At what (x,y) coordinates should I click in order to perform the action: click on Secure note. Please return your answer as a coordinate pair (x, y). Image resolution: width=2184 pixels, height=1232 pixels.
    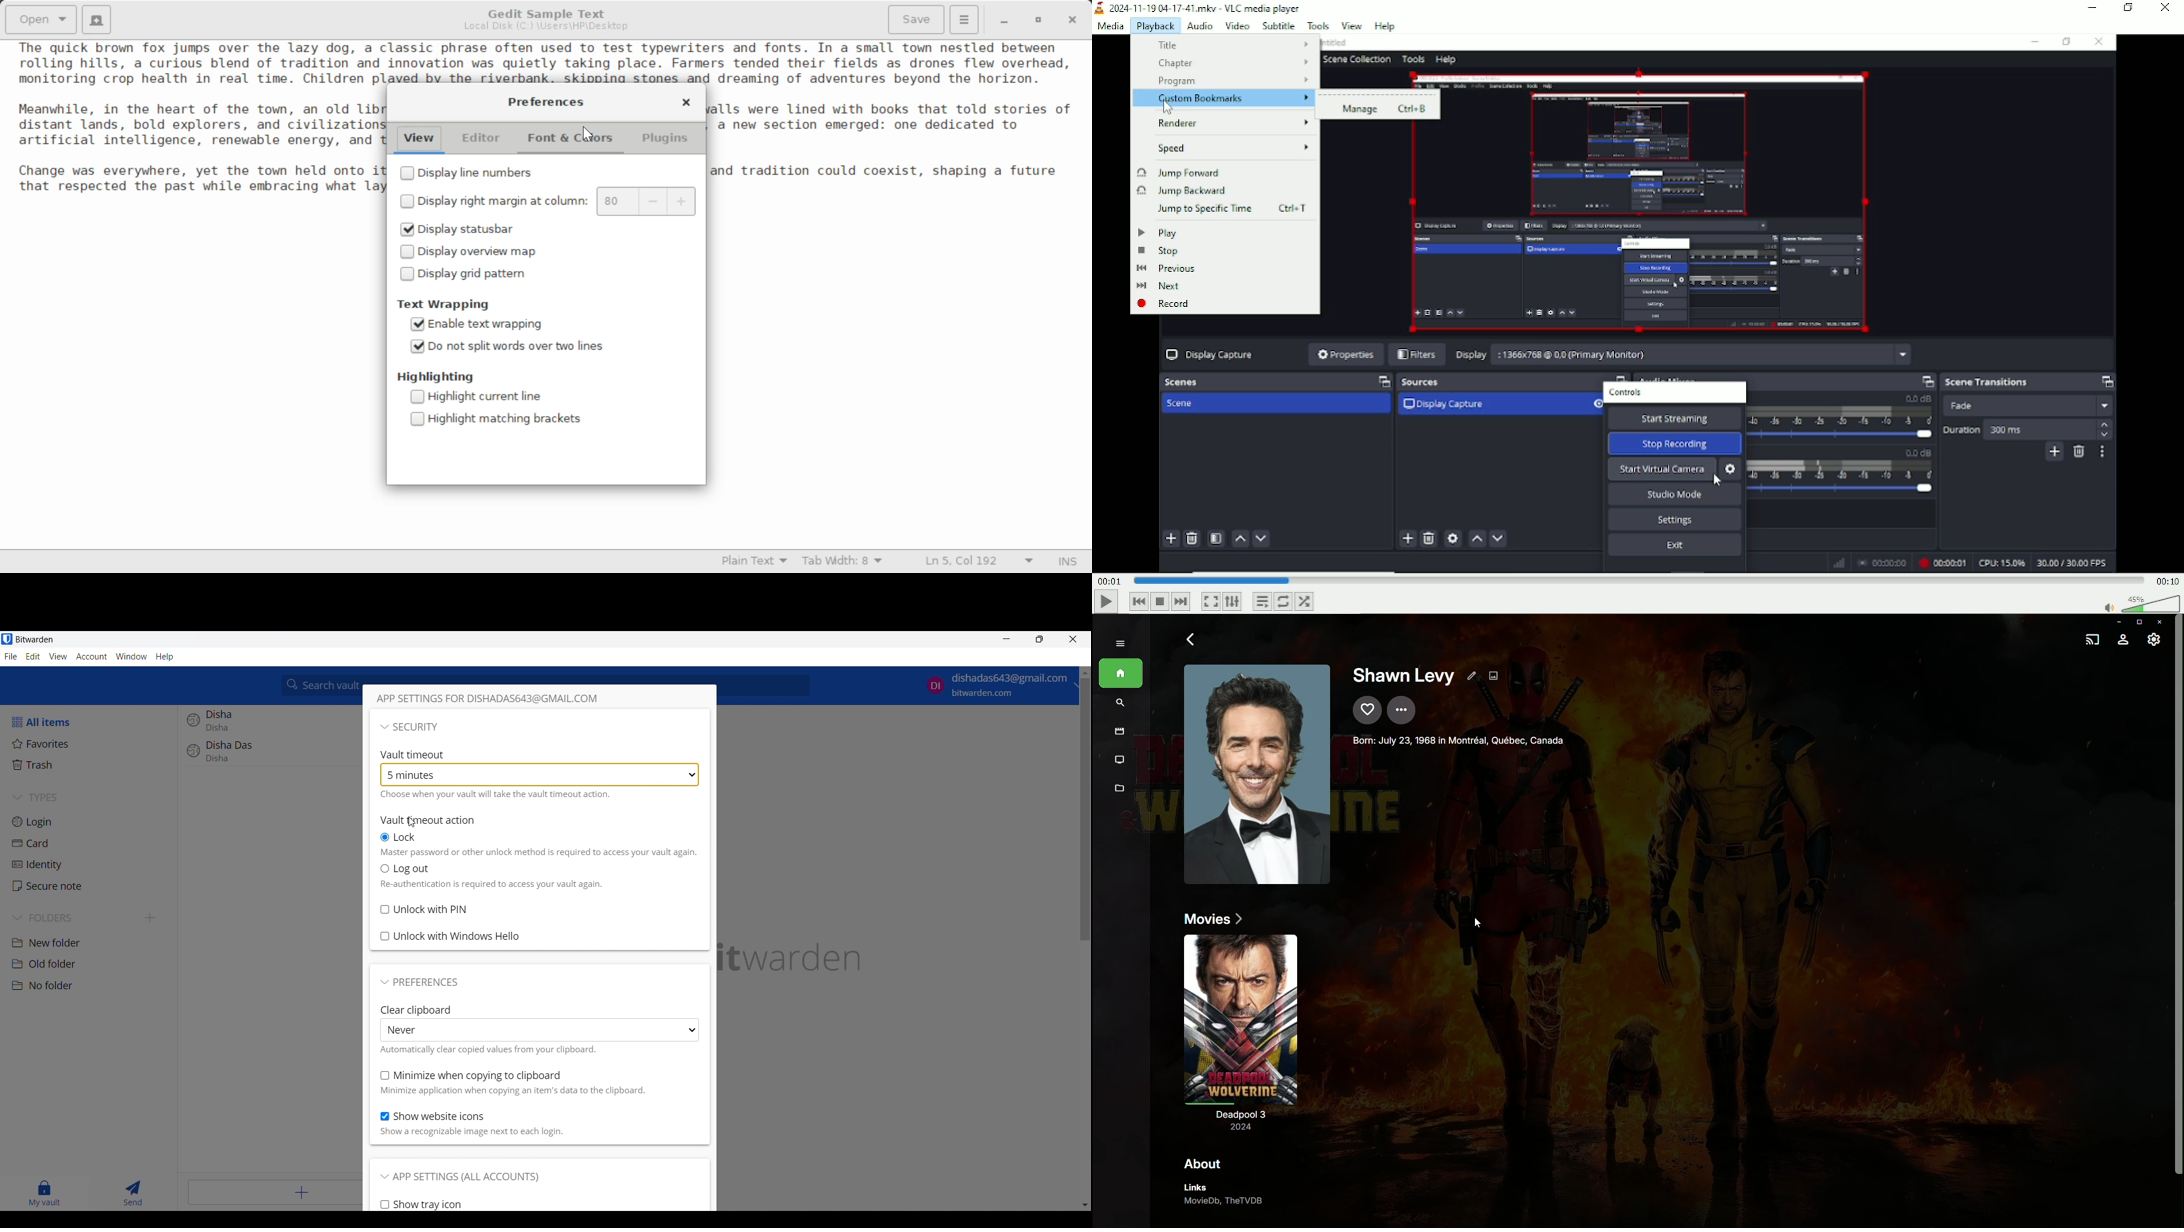
    Looking at the image, I should click on (91, 886).